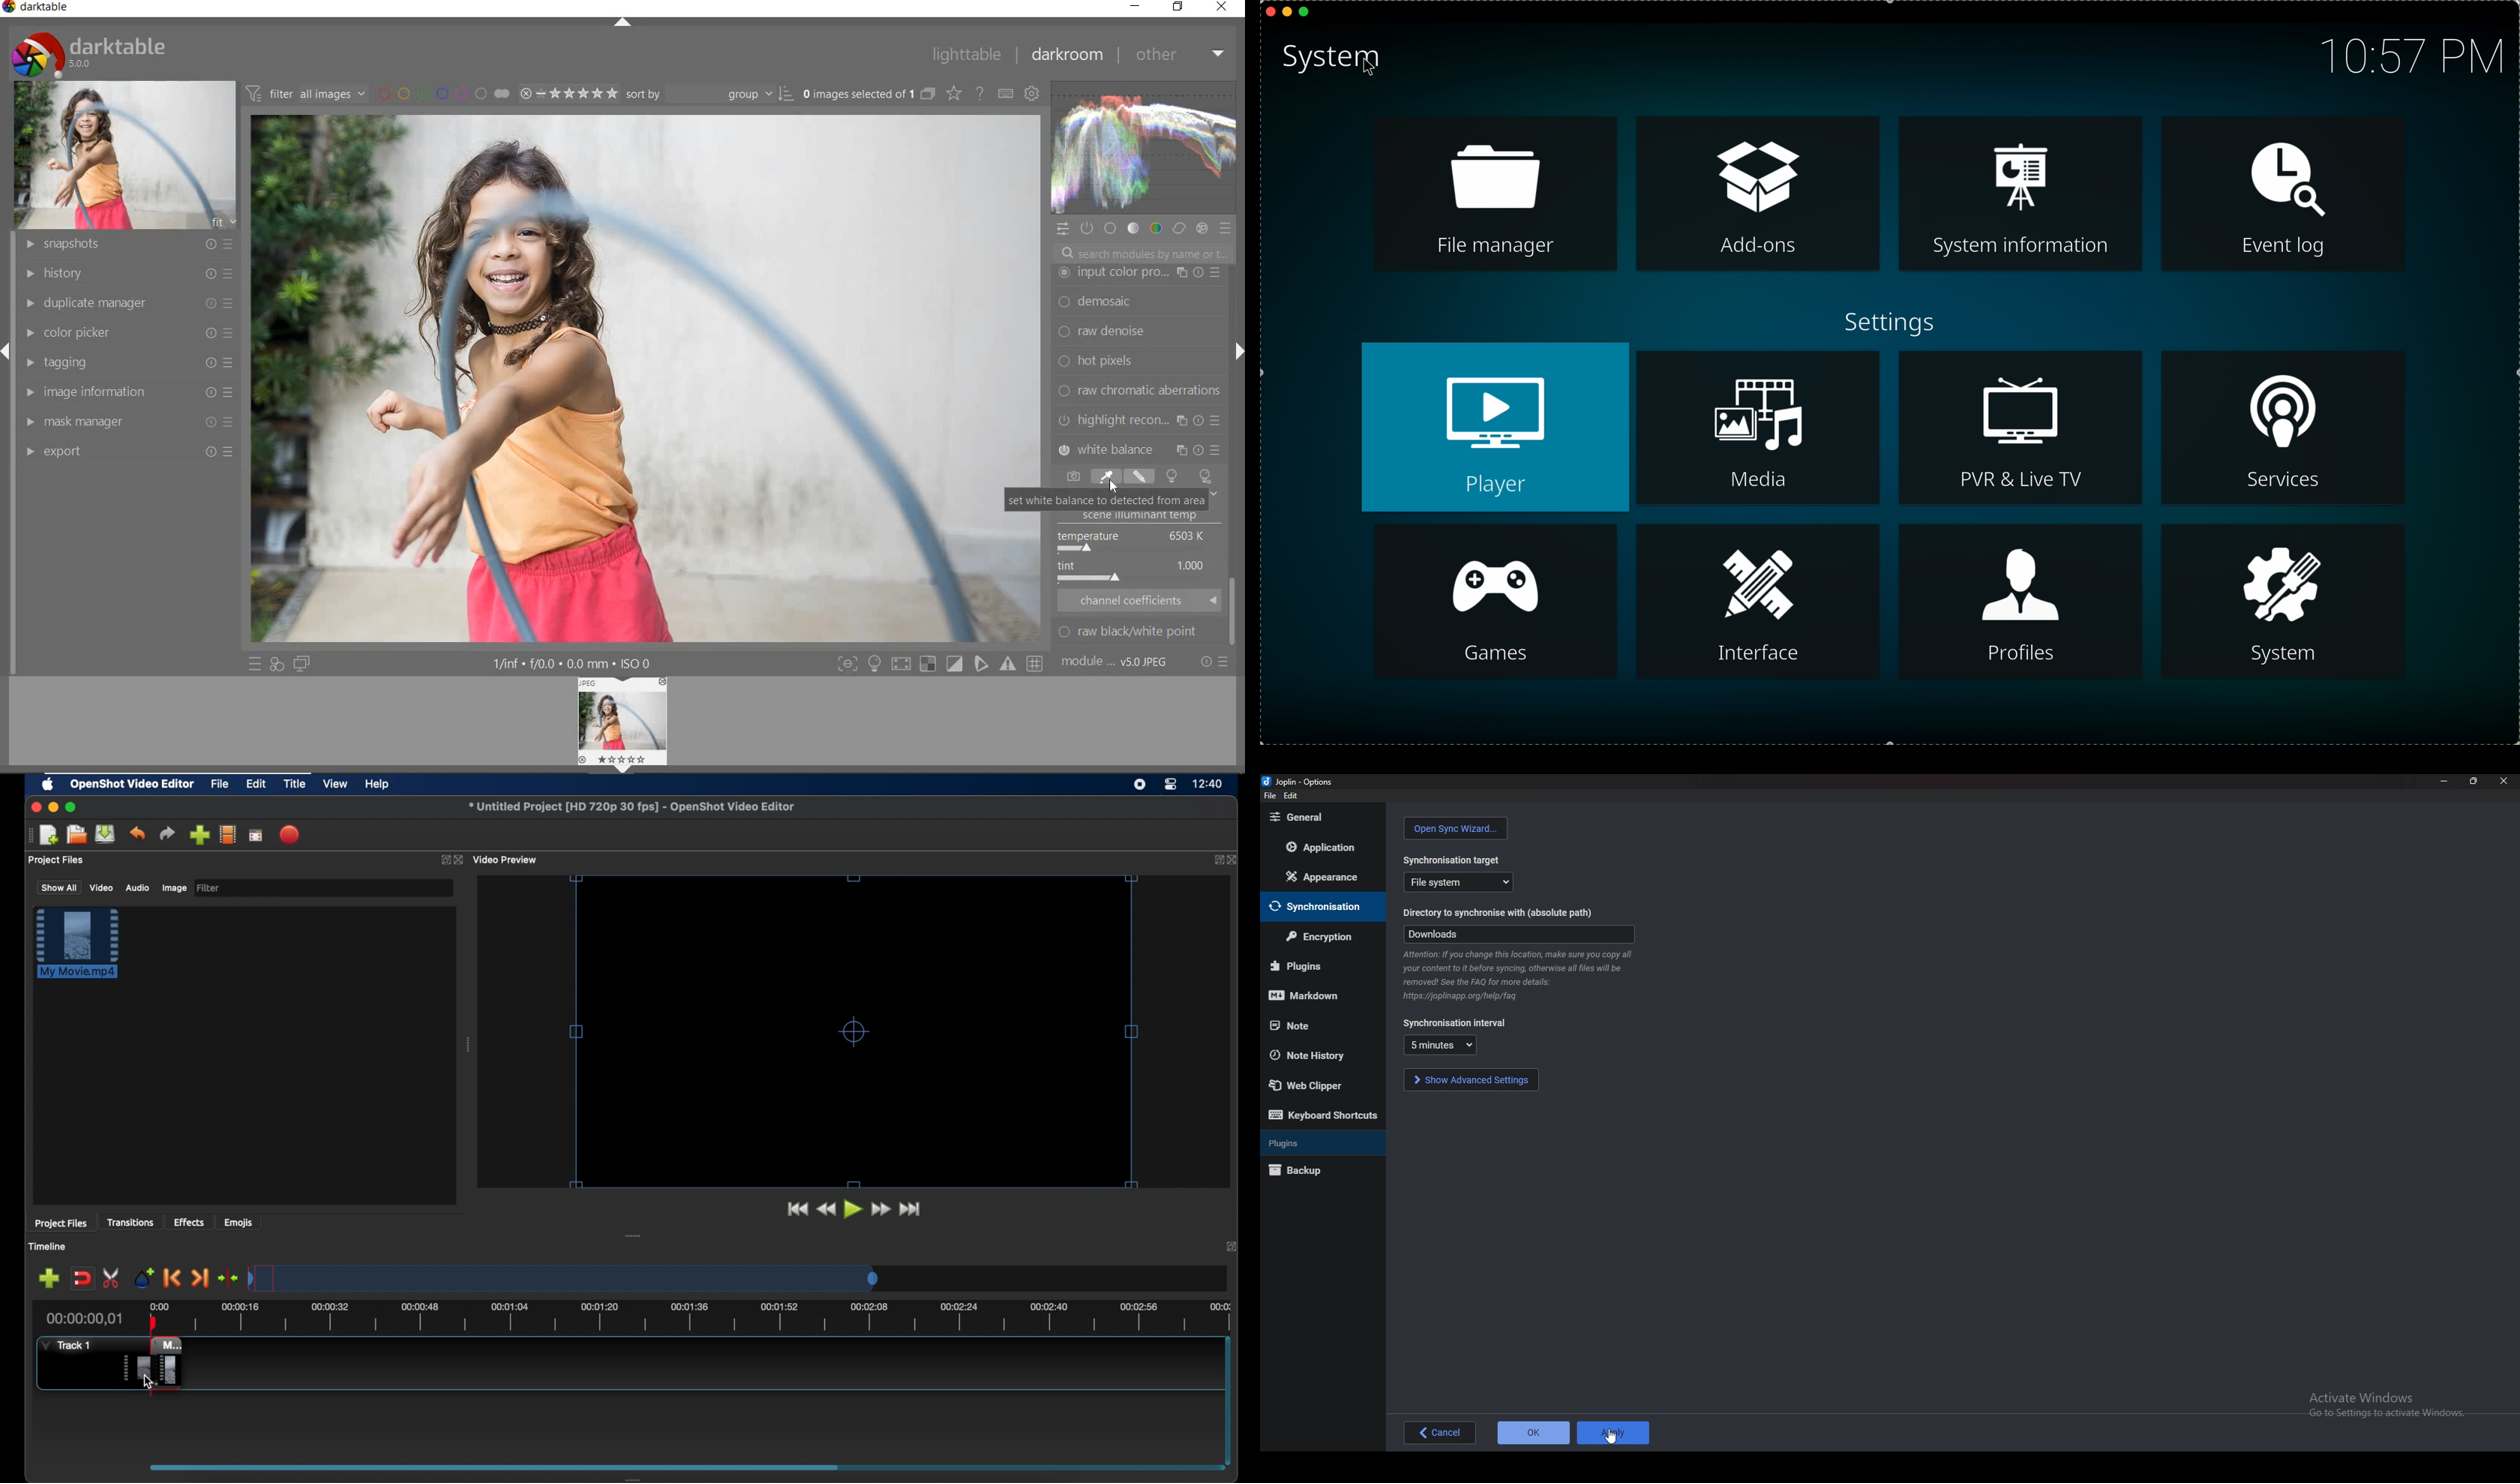 The width and height of the screenshot is (2520, 1484). Describe the element at coordinates (1760, 428) in the screenshot. I see `media` at that location.